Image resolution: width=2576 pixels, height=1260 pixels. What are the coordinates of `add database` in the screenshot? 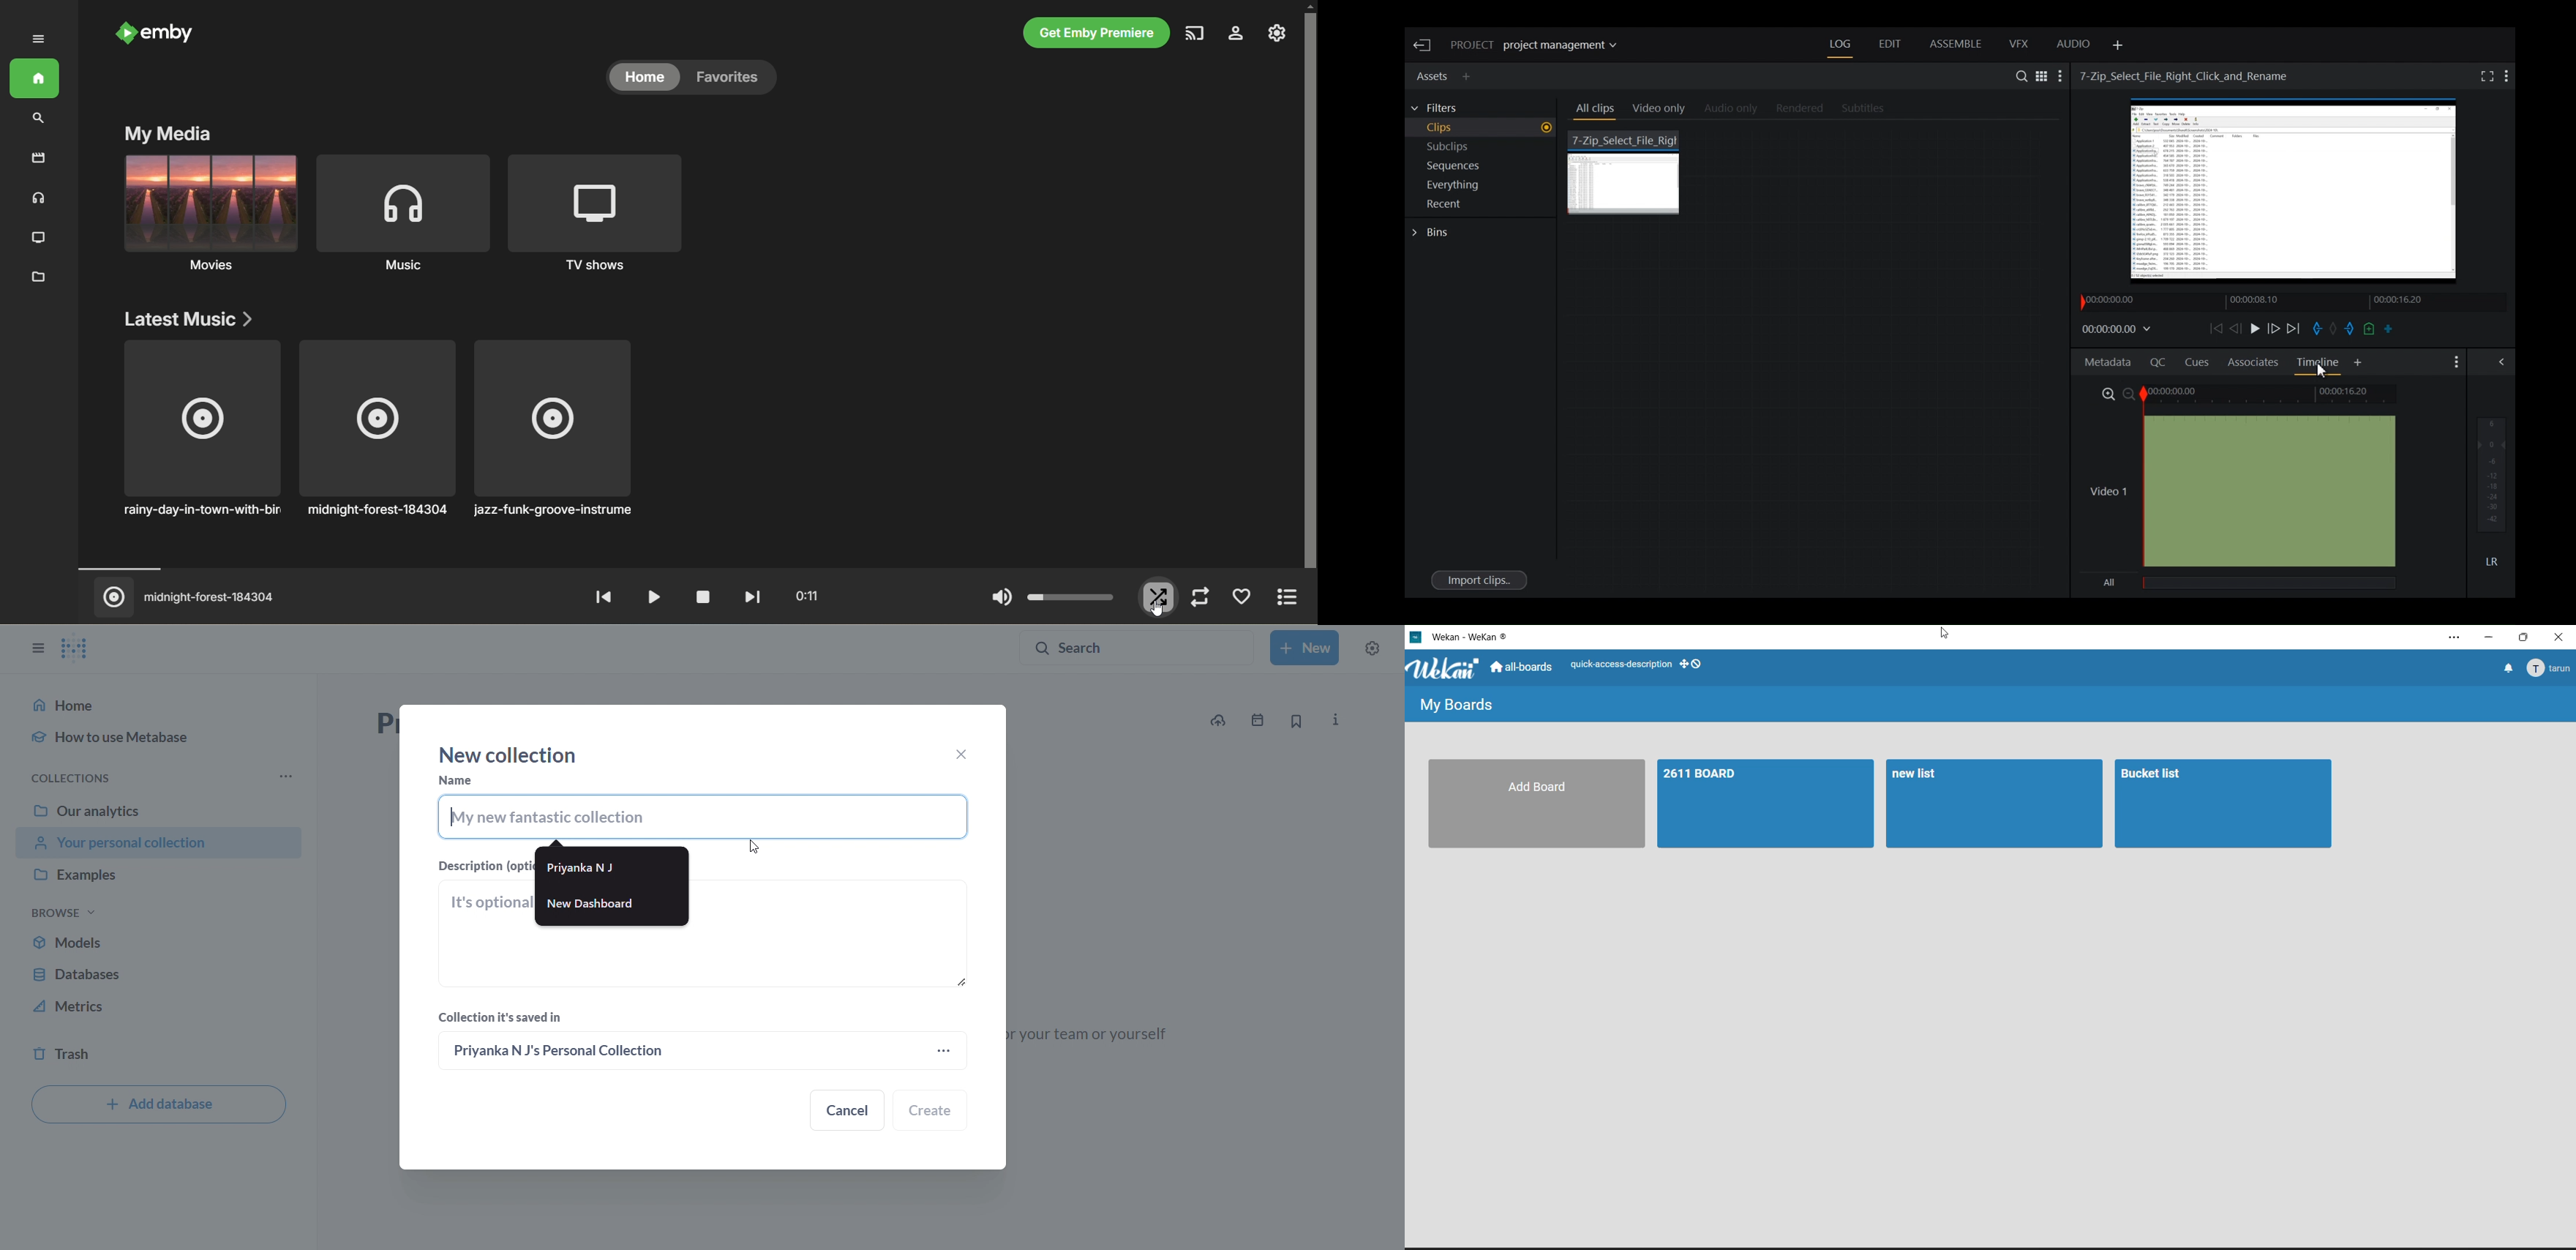 It's located at (158, 1104).